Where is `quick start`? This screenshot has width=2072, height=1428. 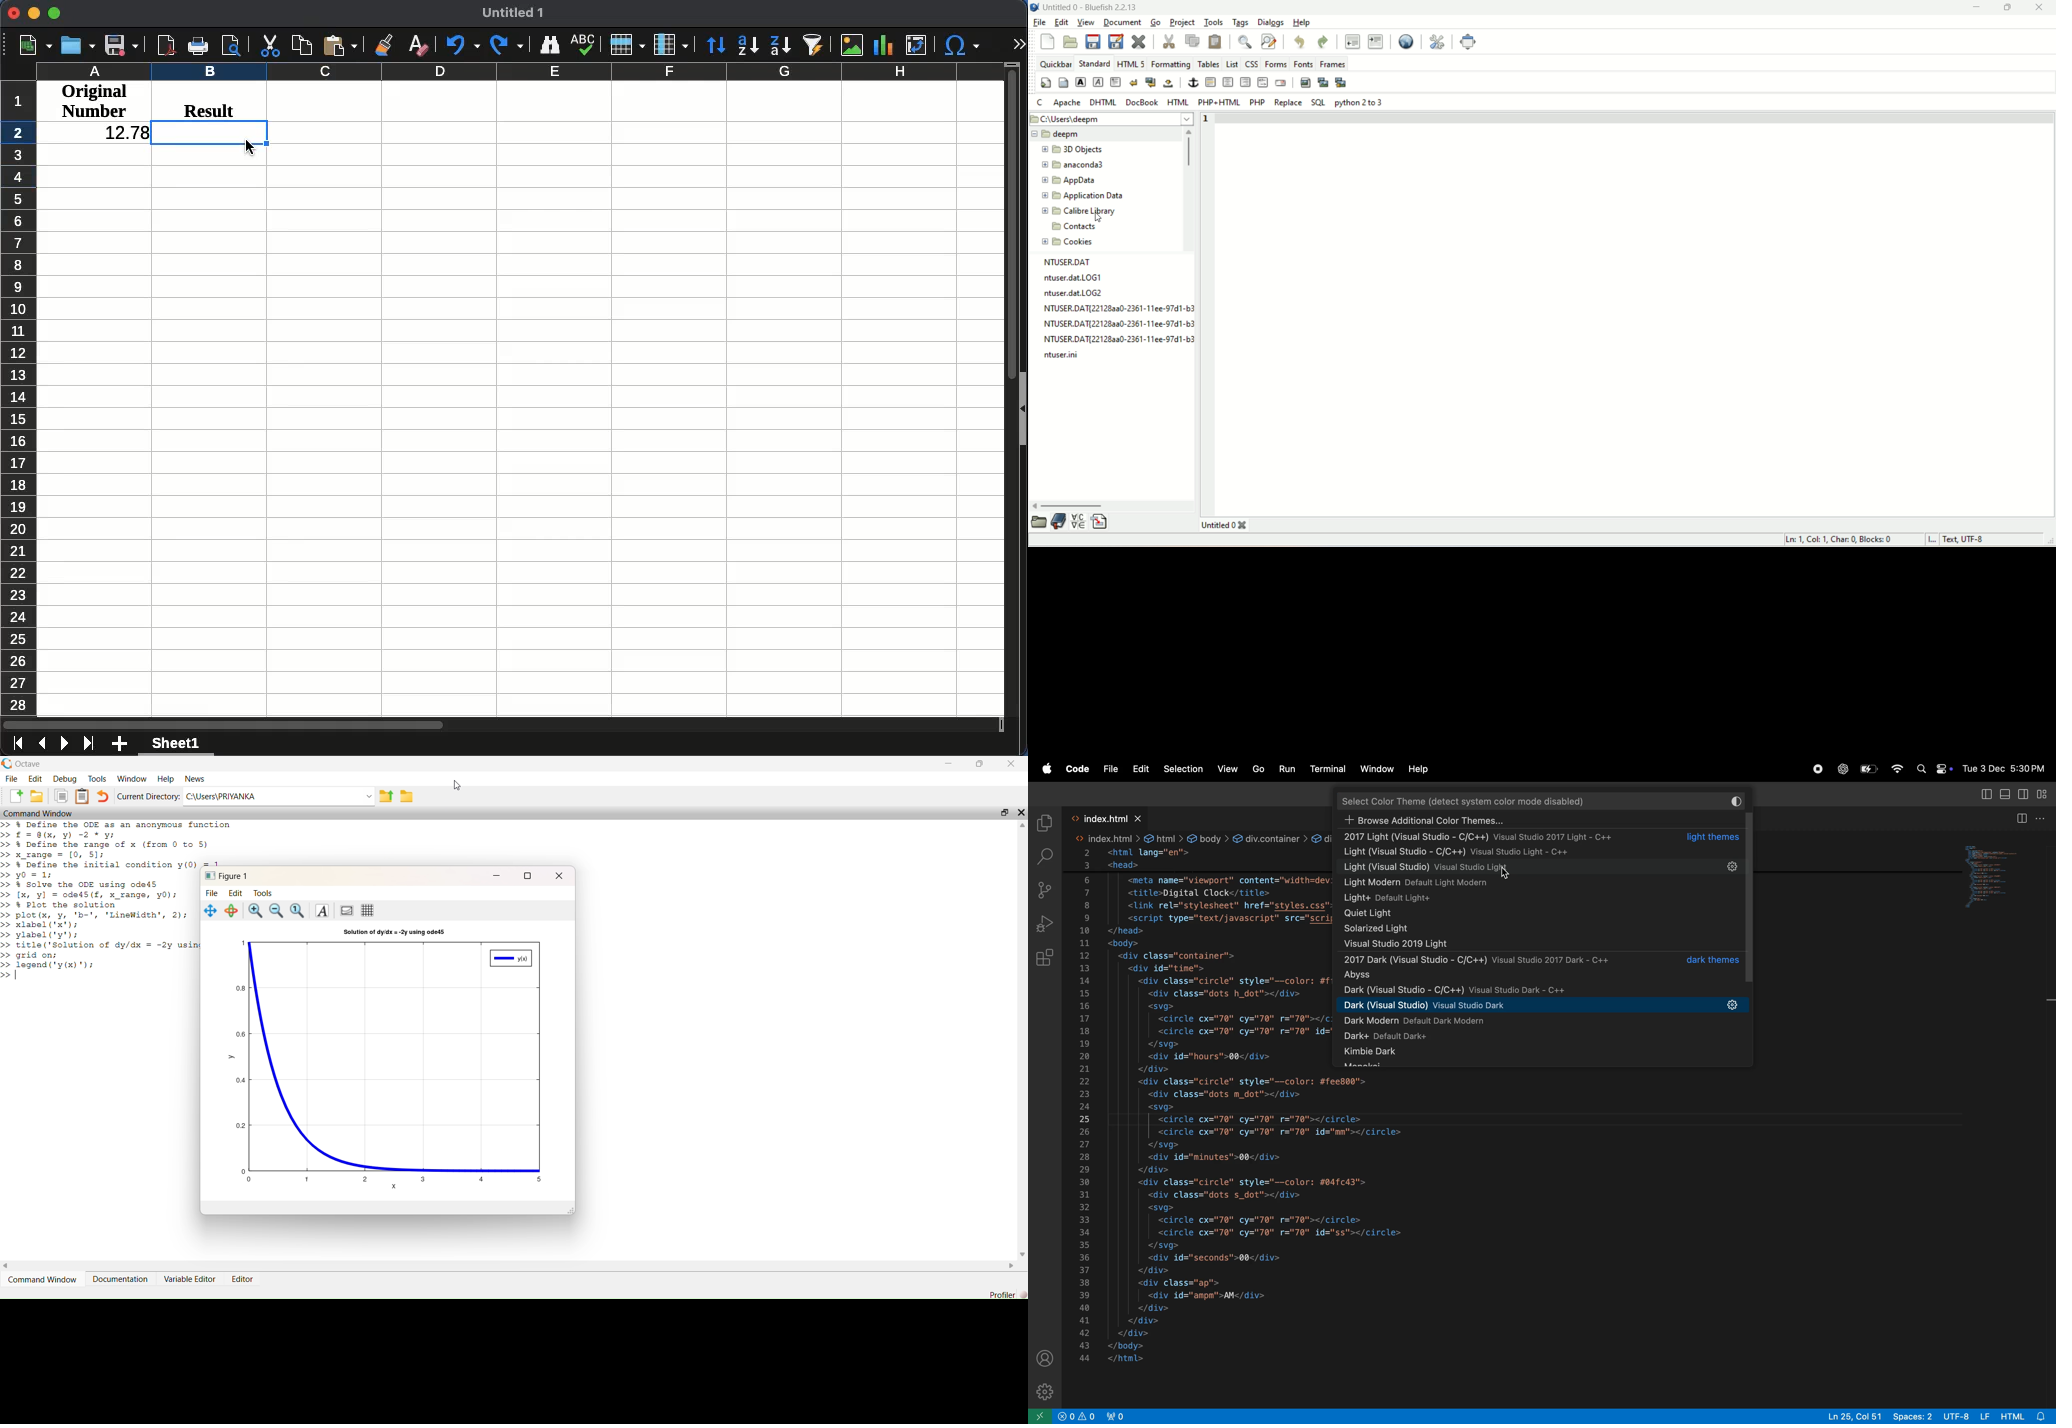
quick start is located at coordinates (1045, 82).